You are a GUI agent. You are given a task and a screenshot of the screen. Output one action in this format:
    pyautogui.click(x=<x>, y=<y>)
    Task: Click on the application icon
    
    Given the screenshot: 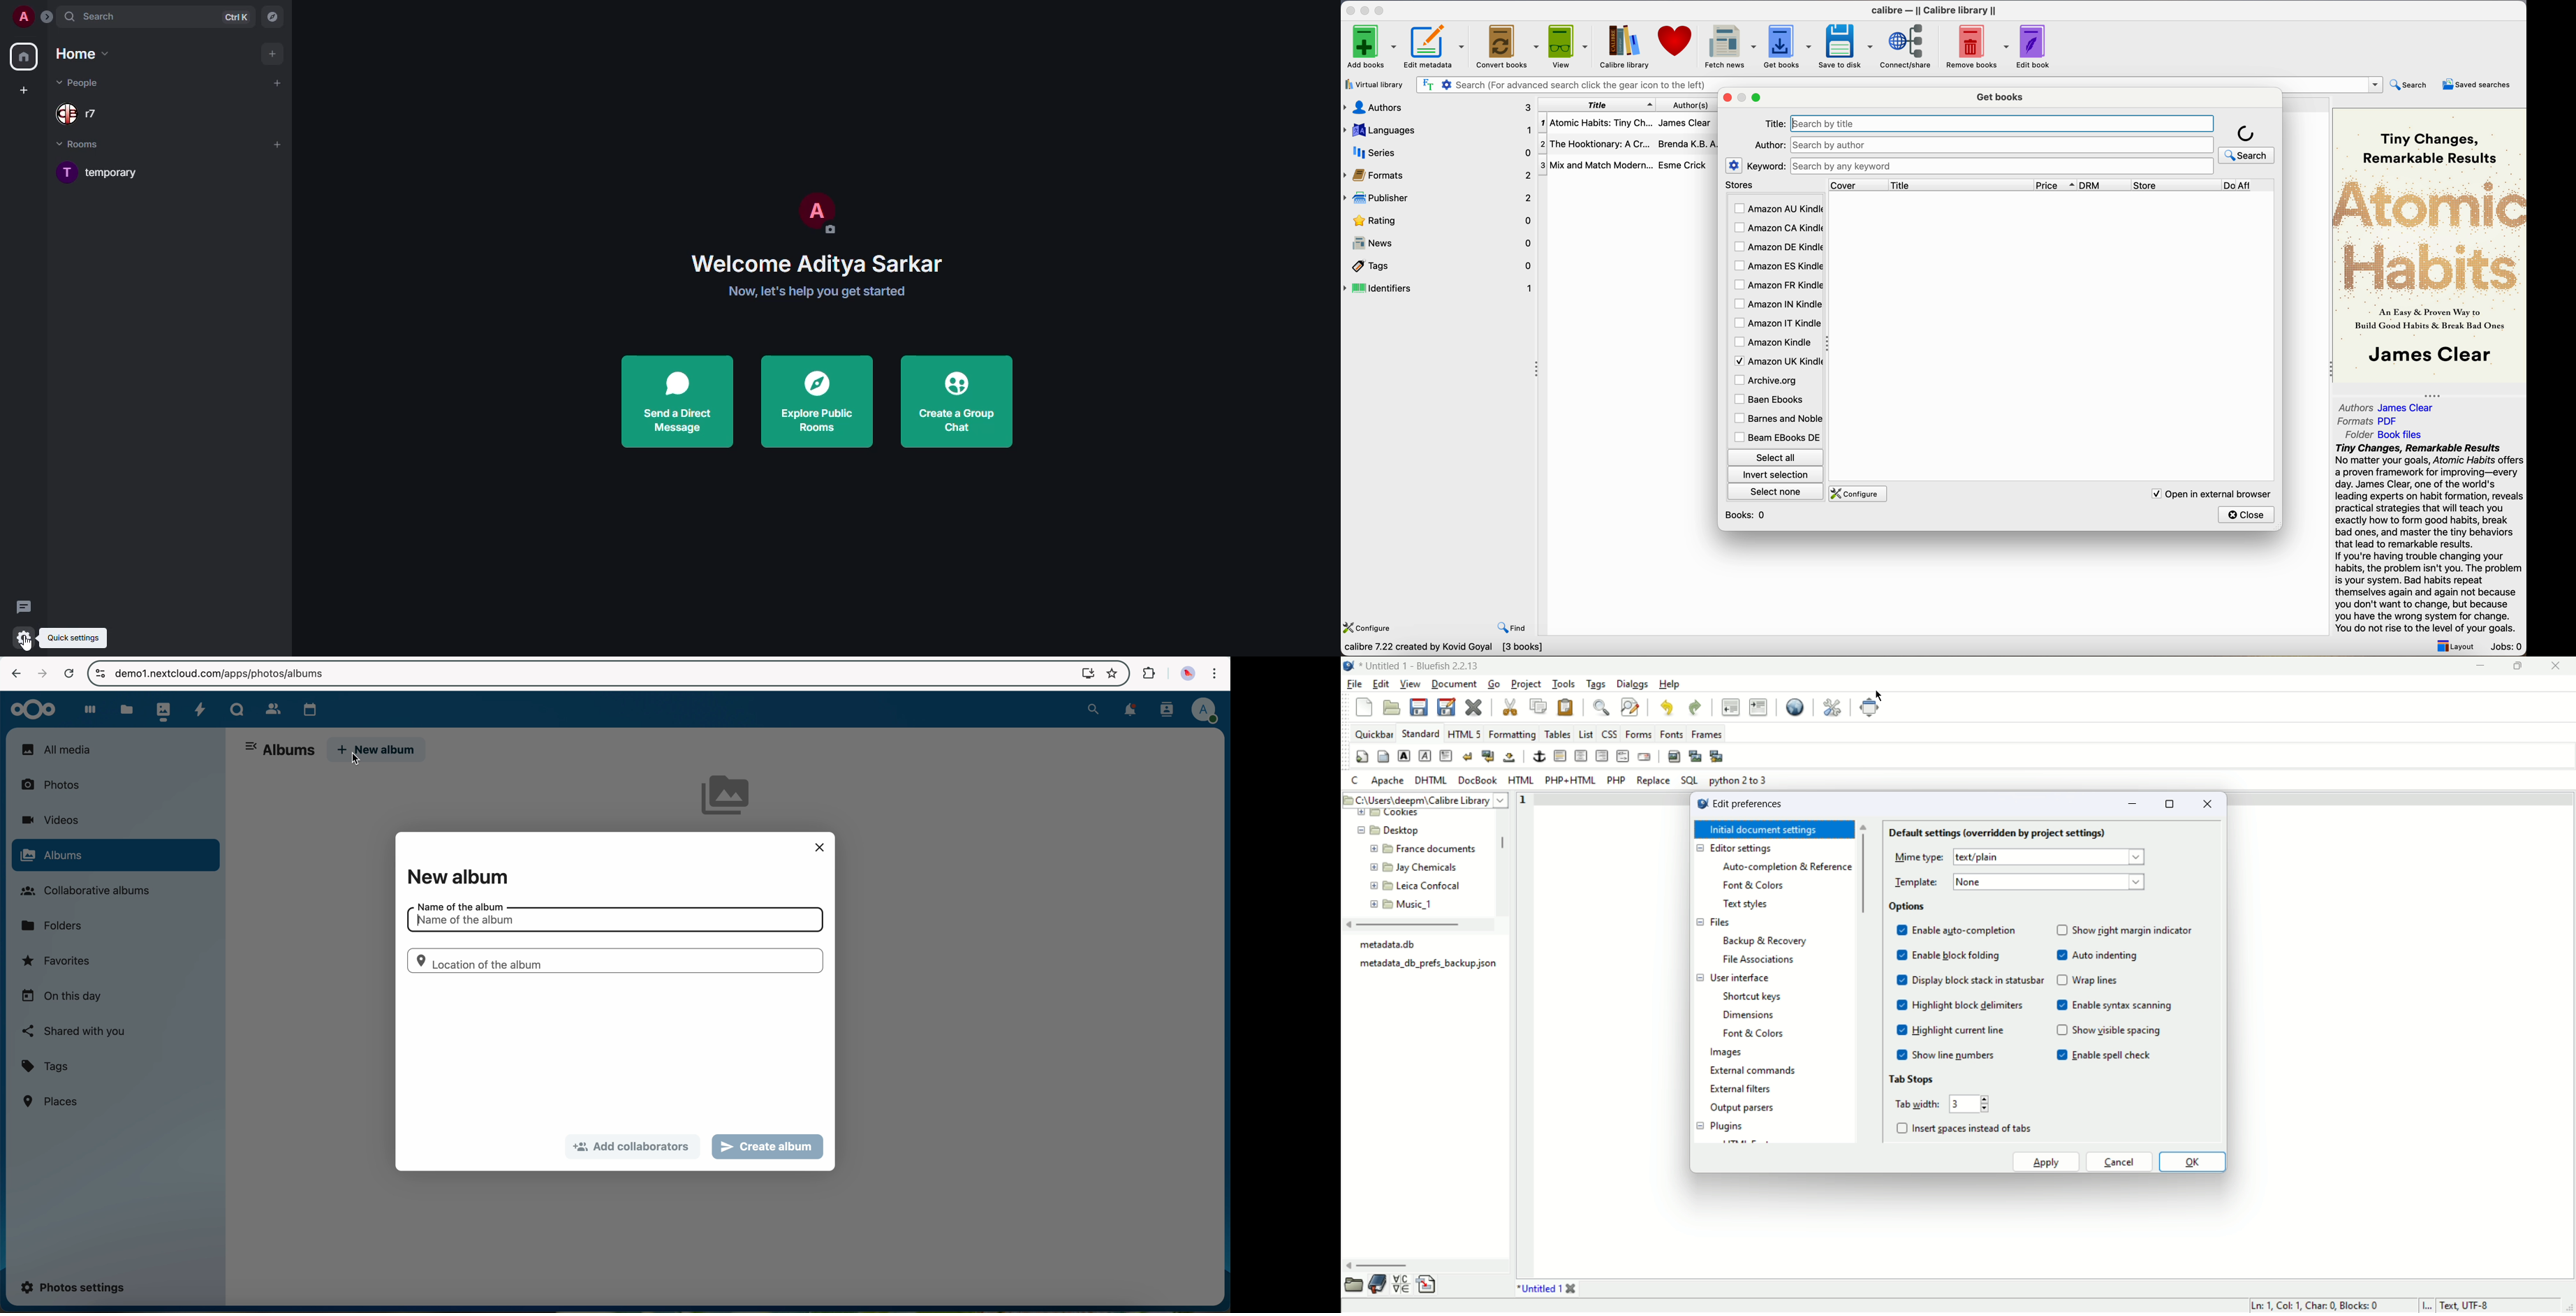 What is the action you would take?
    pyautogui.click(x=1348, y=664)
    